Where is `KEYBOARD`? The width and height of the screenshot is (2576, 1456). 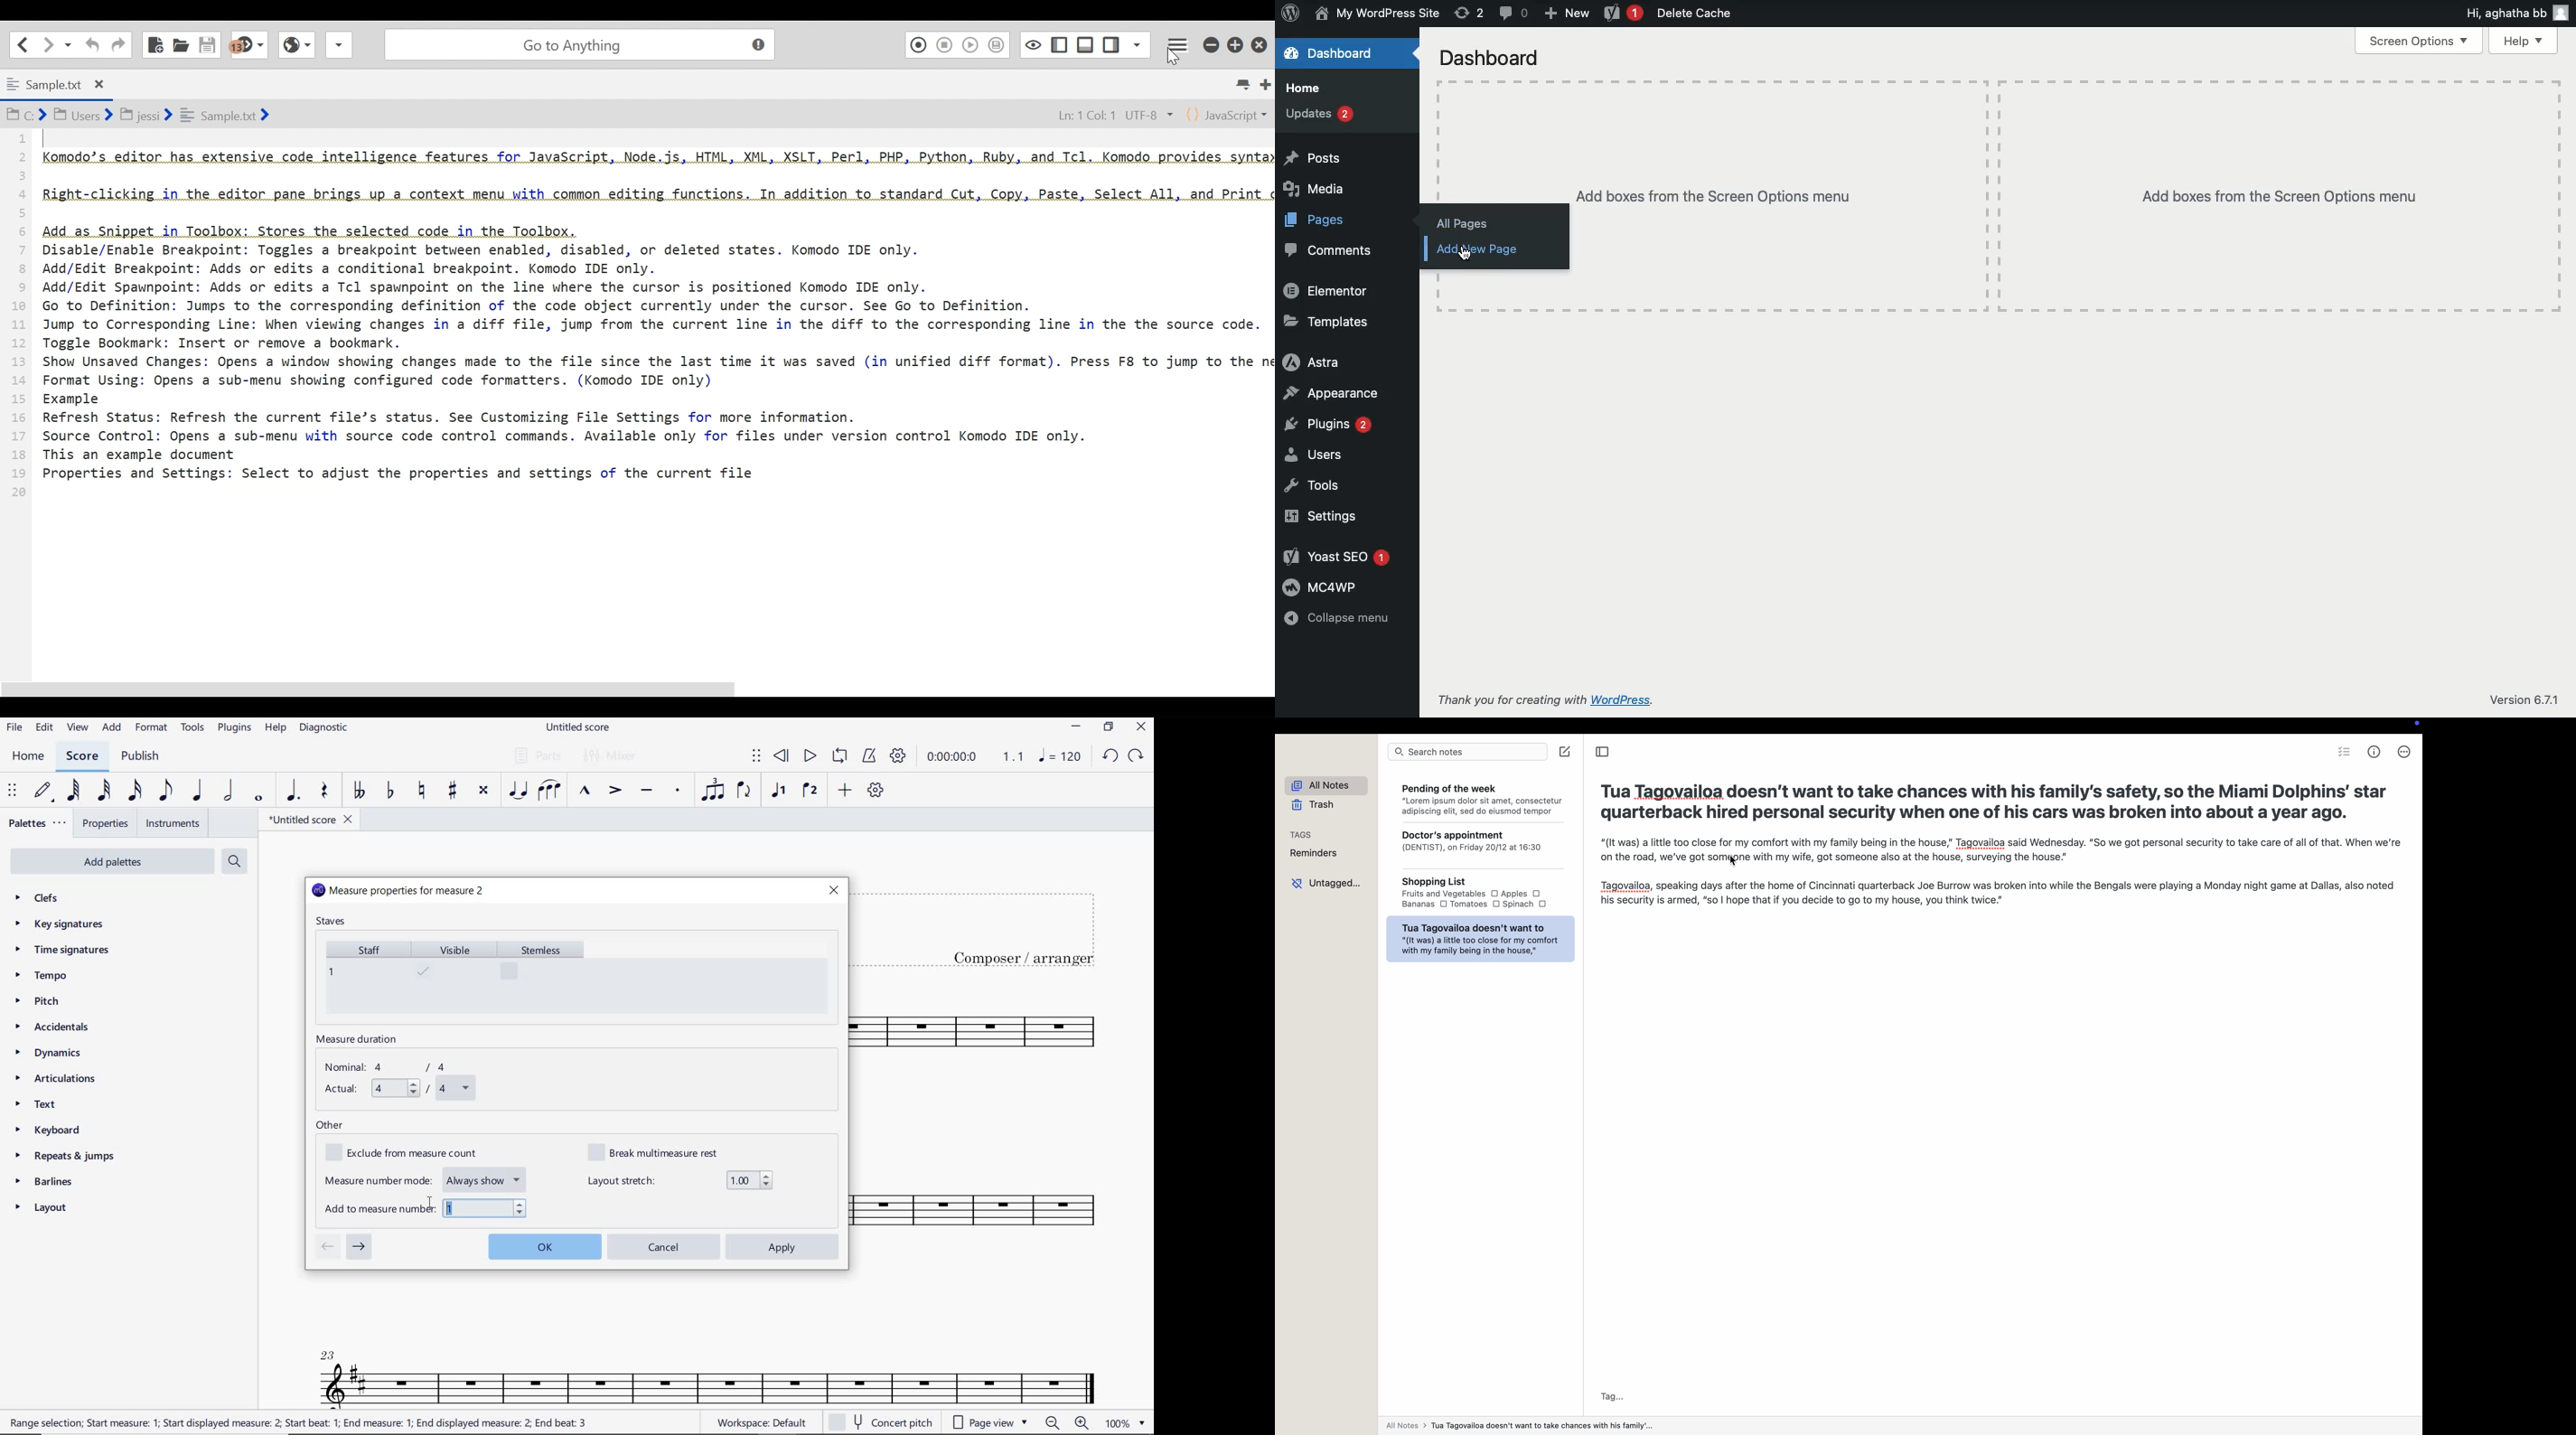
KEYBOARD is located at coordinates (59, 1131).